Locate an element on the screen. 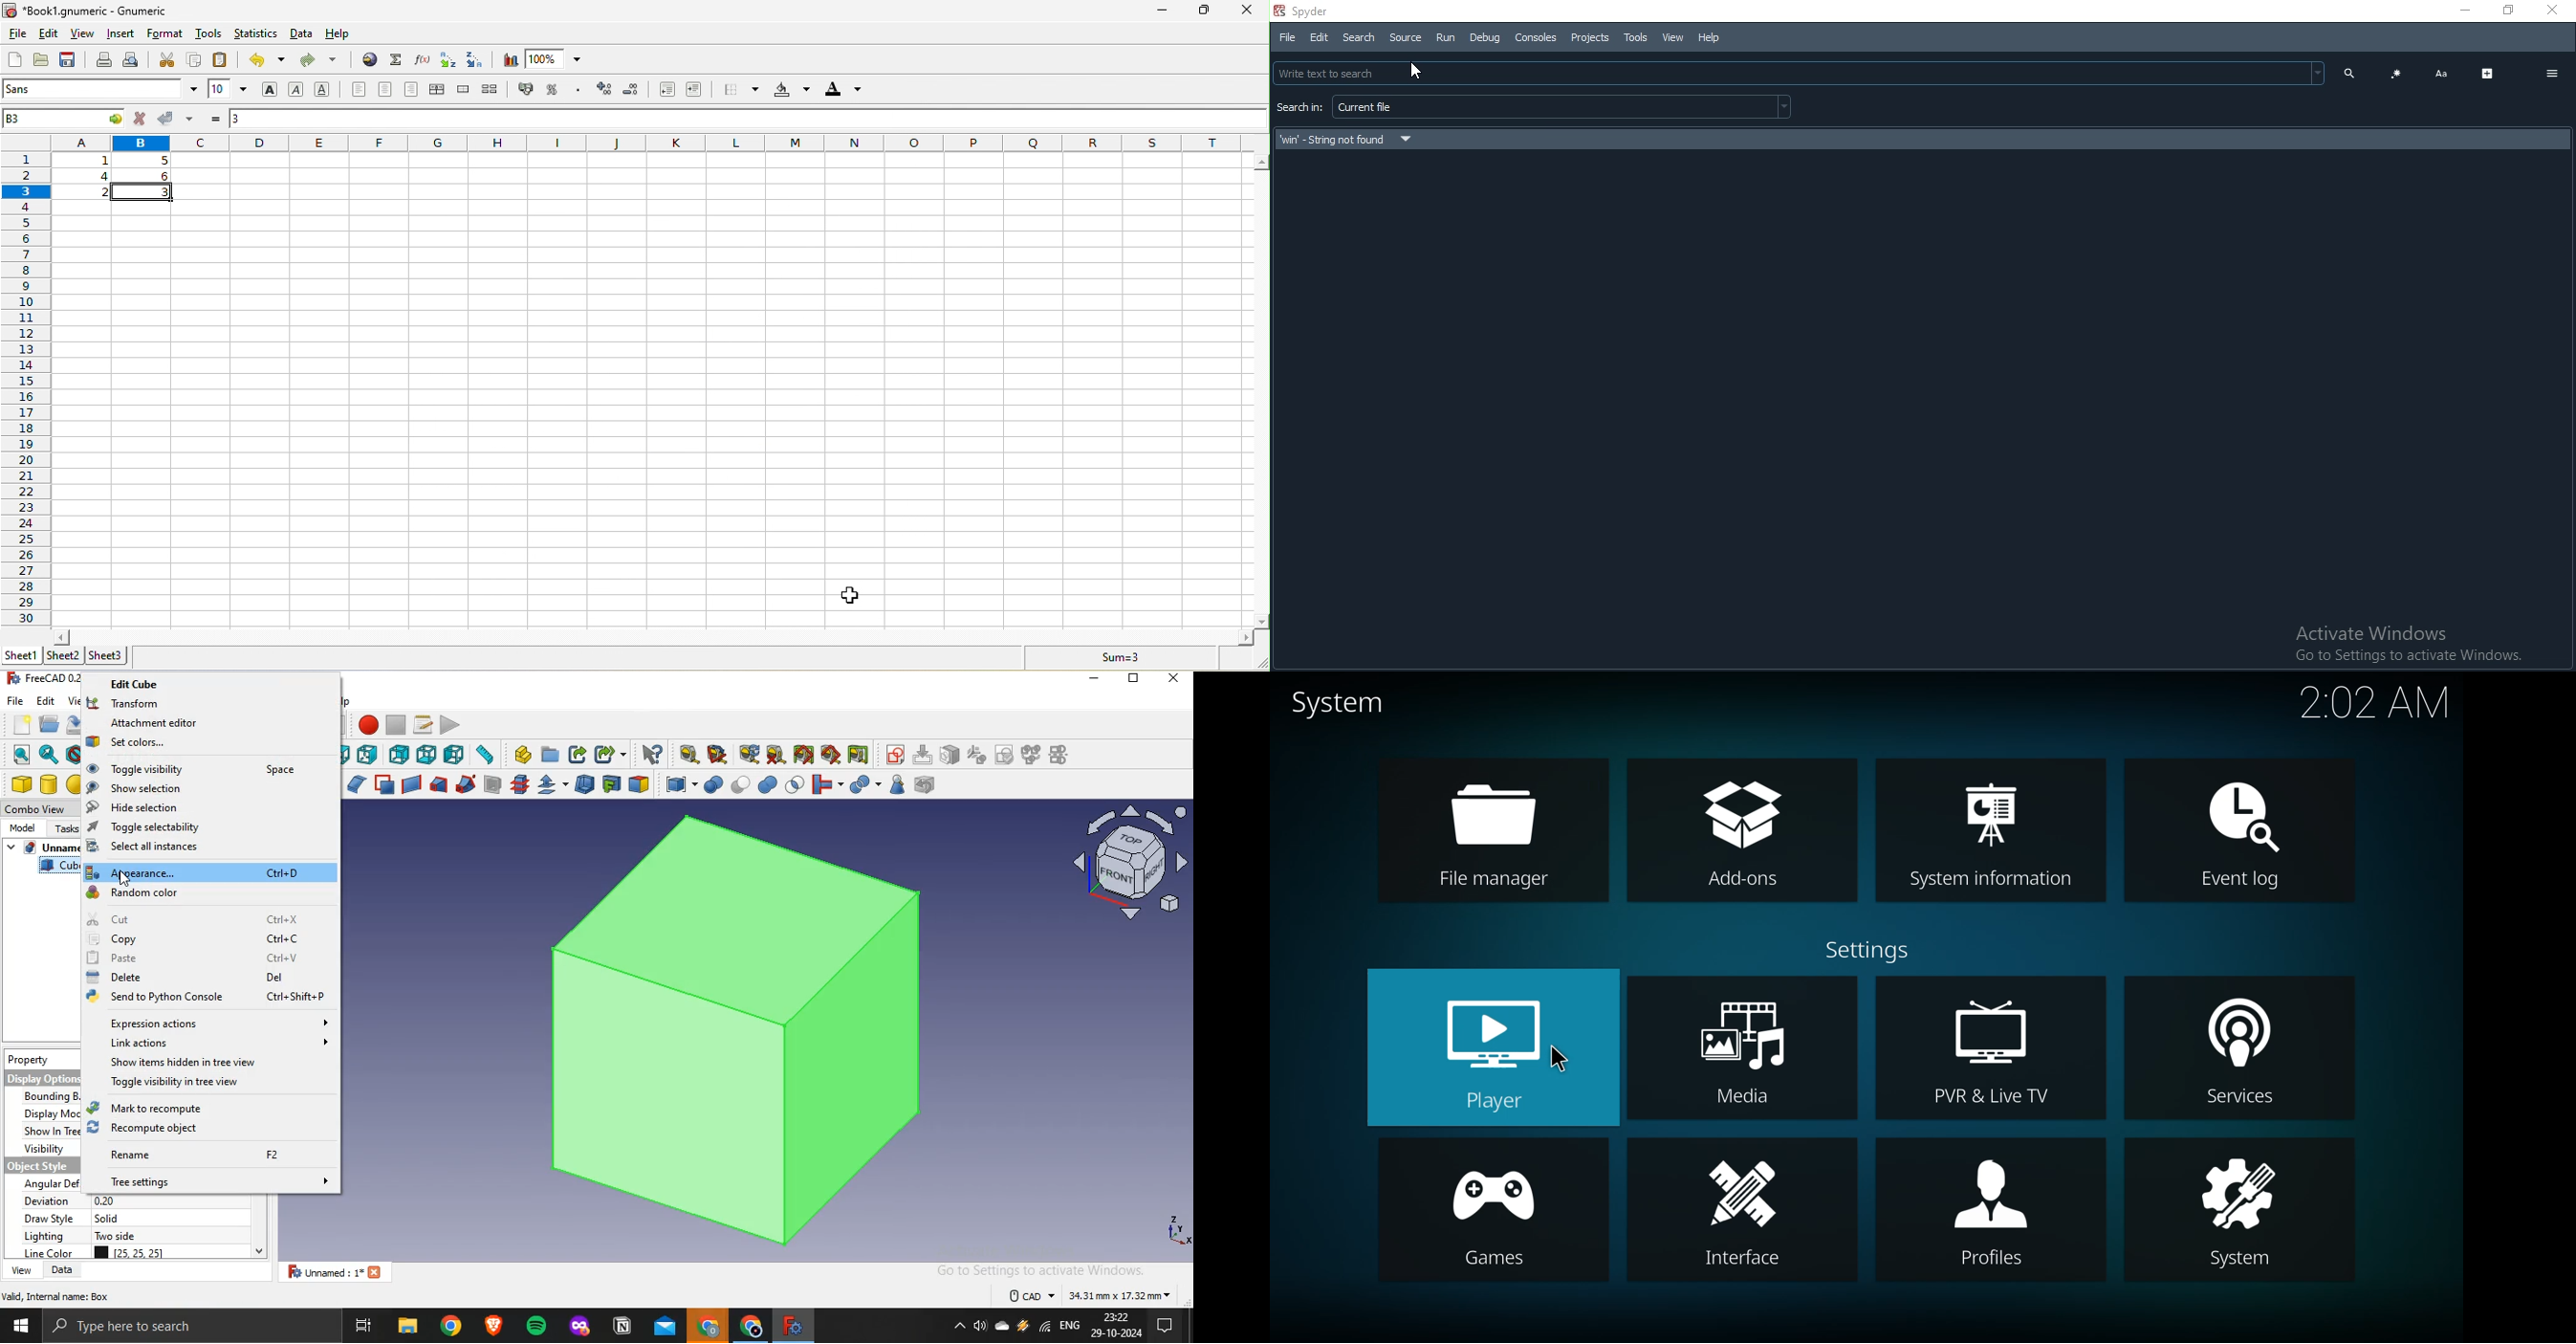 The width and height of the screenshot is (2576, 1344). borders is located at coordinates (737, 90).